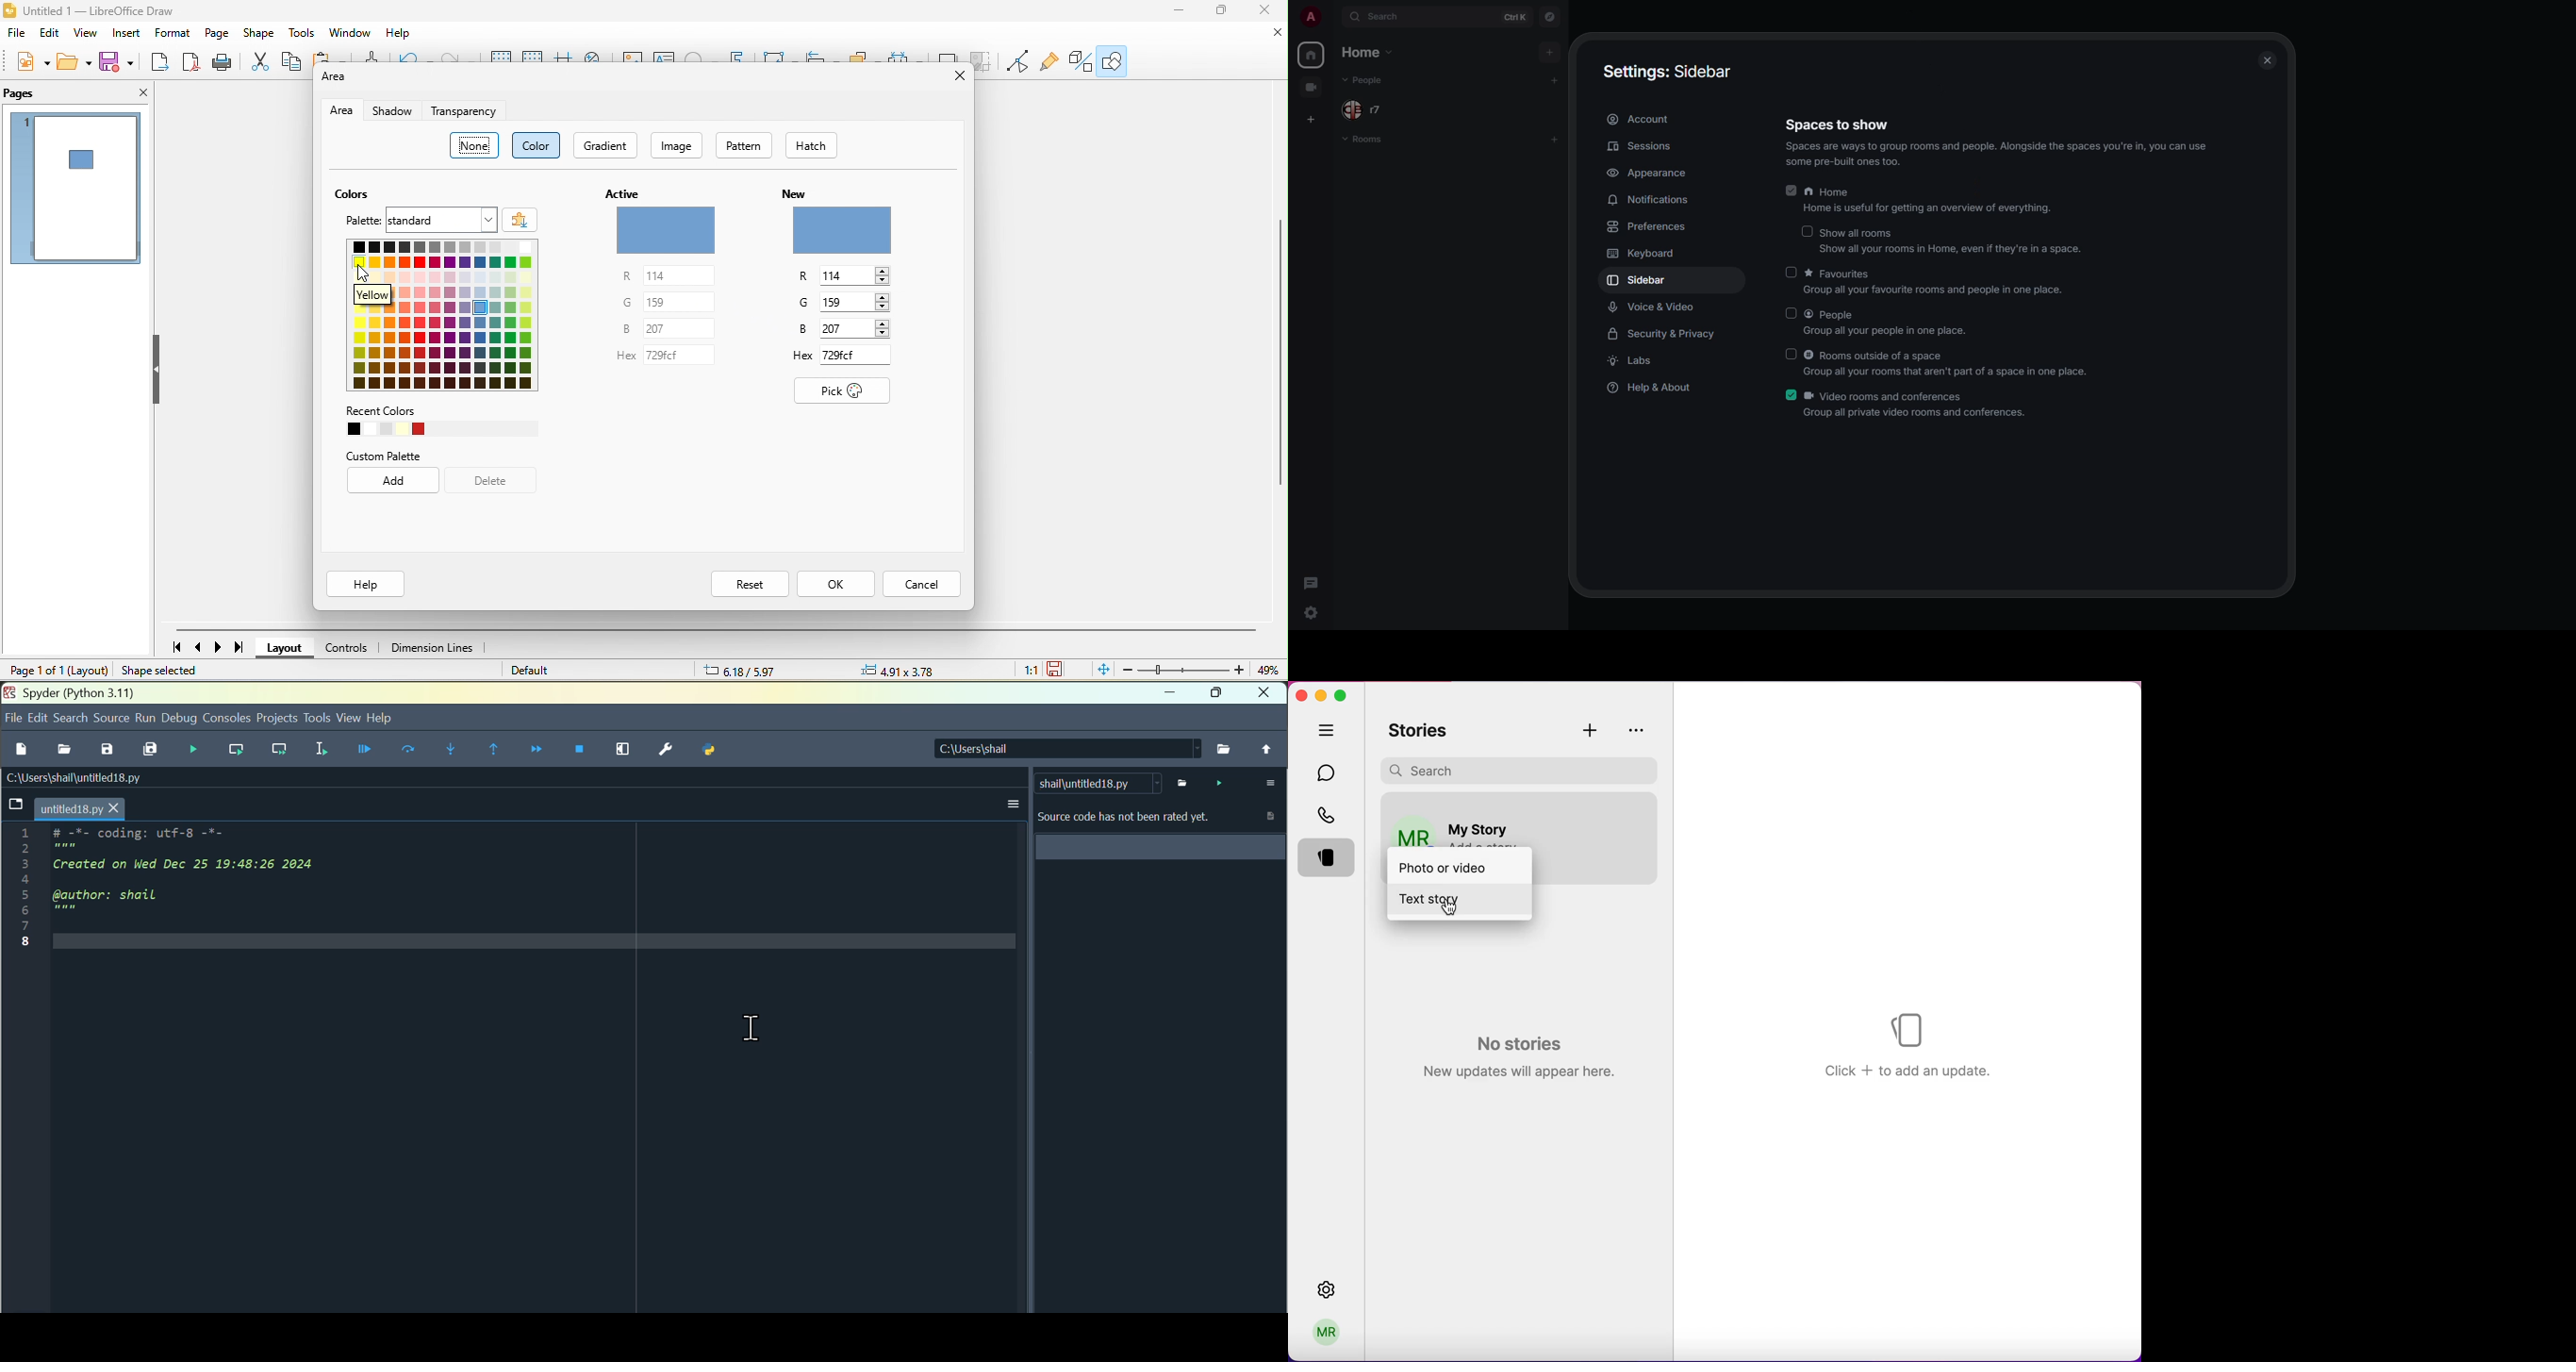 The height and width of the screenshot is (1372, 2576). I want to click on reset, so click(747, 585).